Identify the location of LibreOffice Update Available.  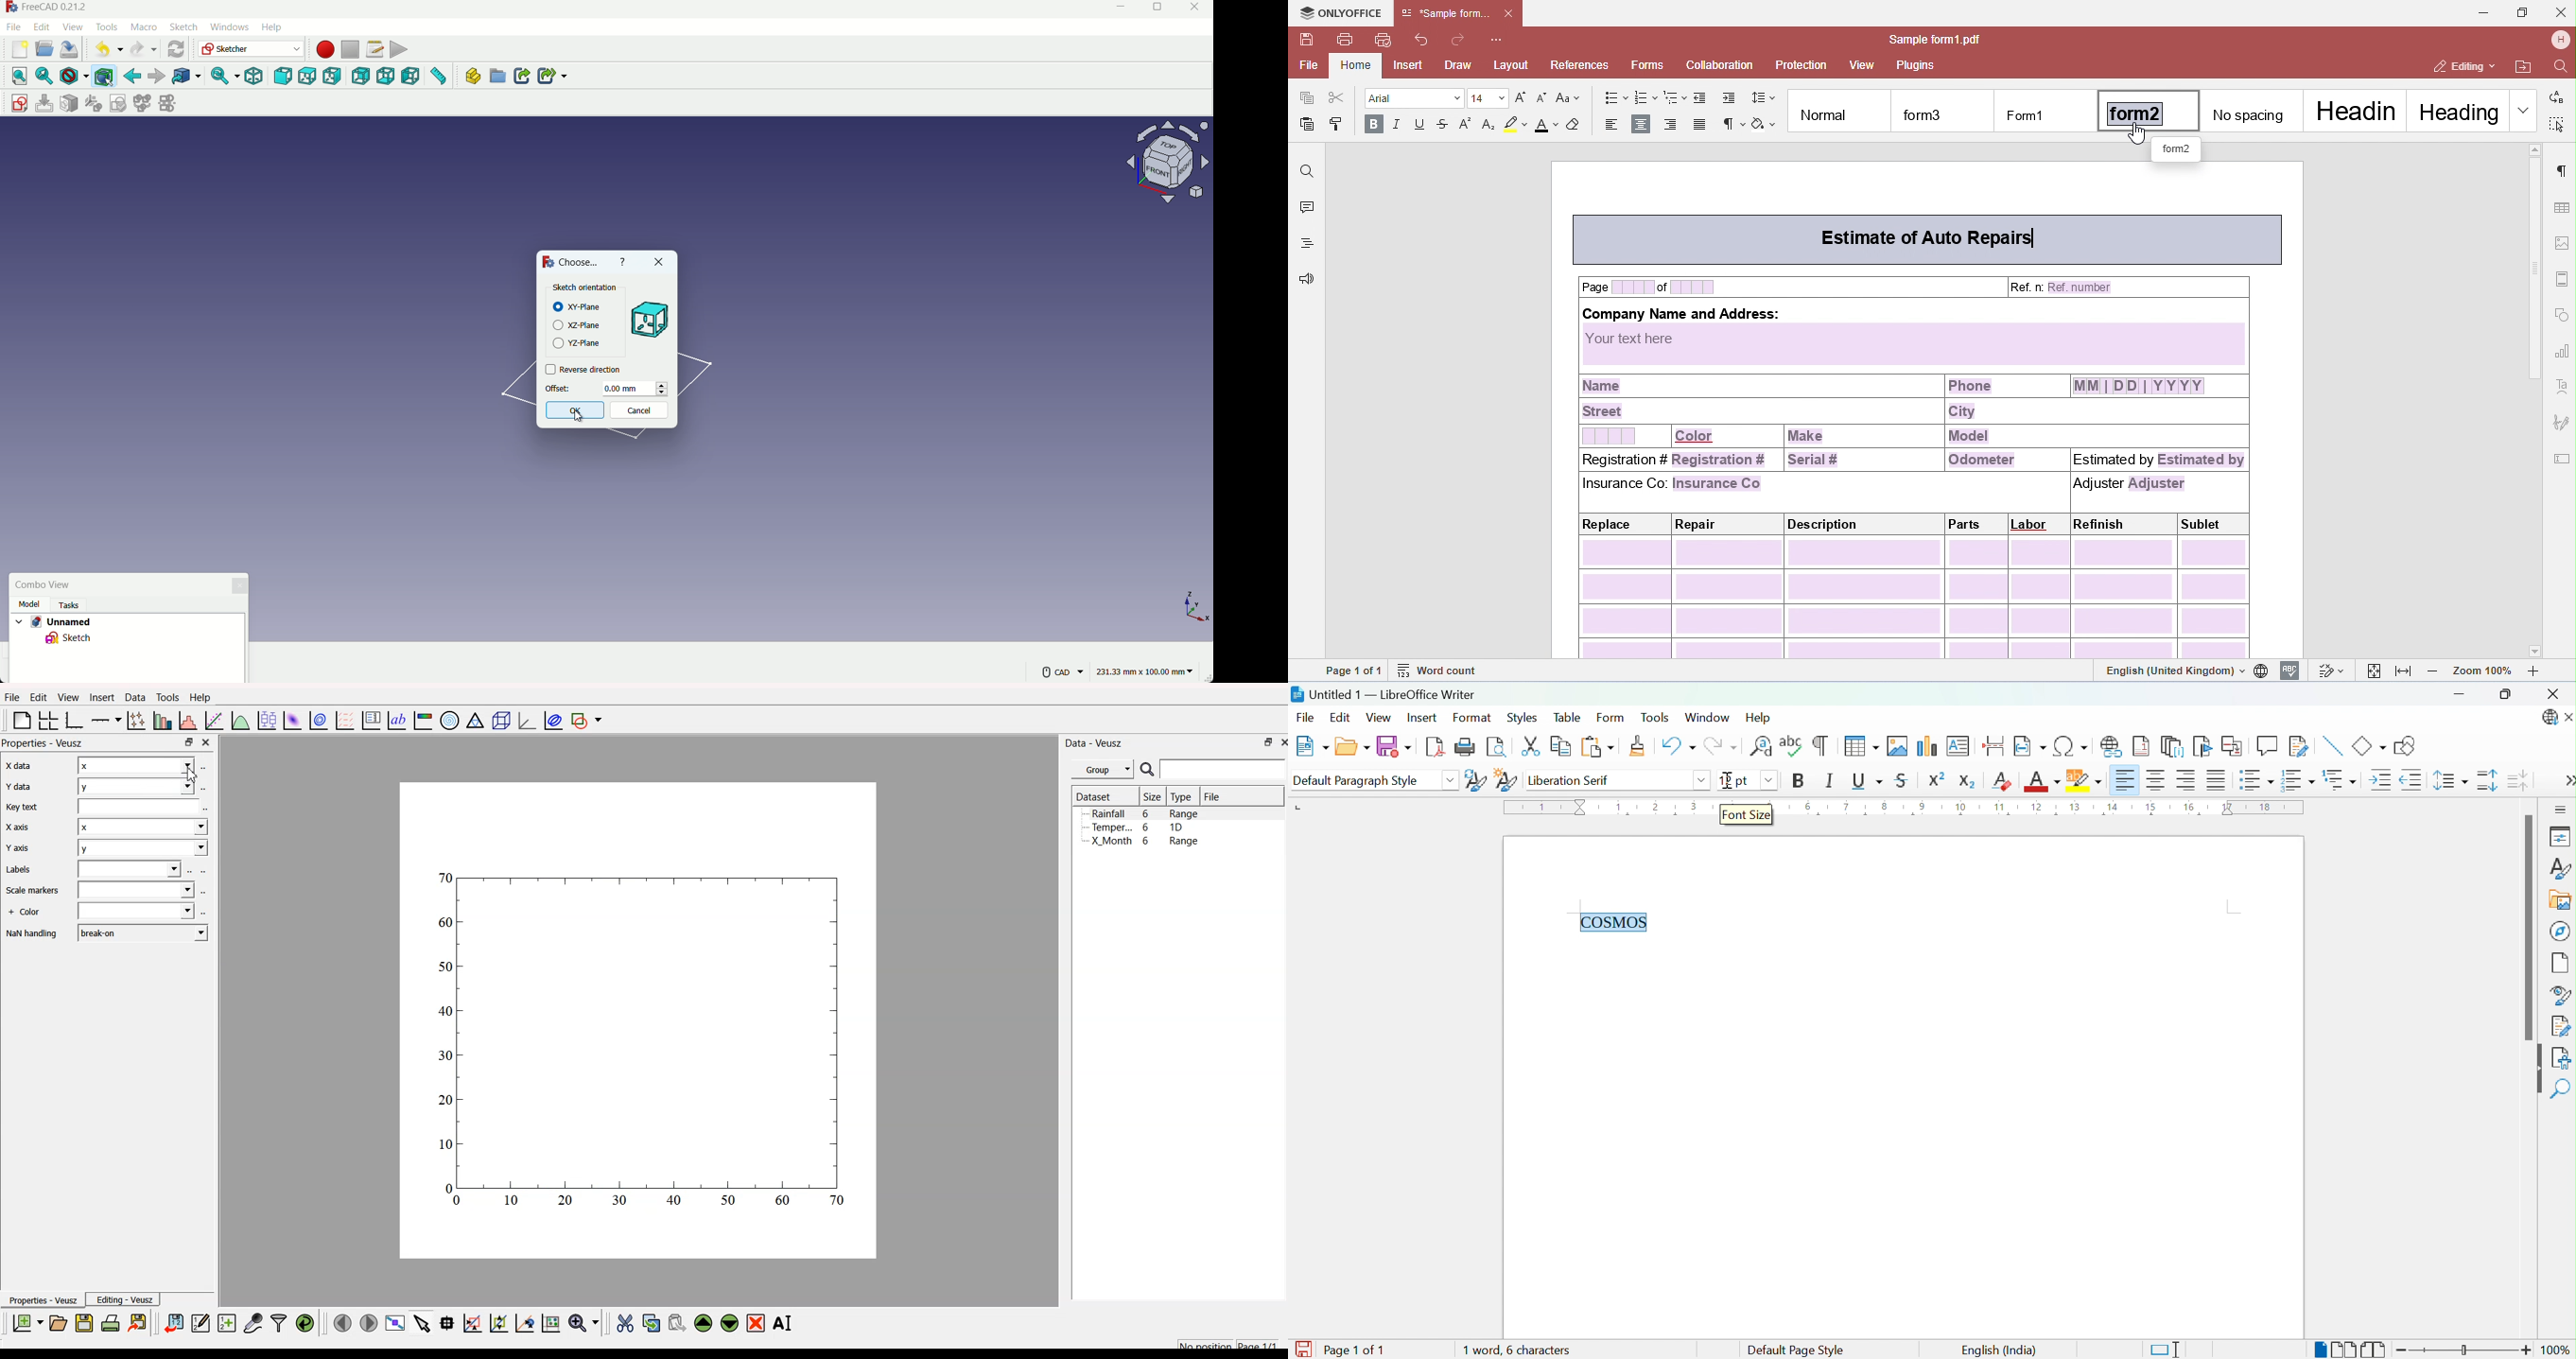
(2548, 718).